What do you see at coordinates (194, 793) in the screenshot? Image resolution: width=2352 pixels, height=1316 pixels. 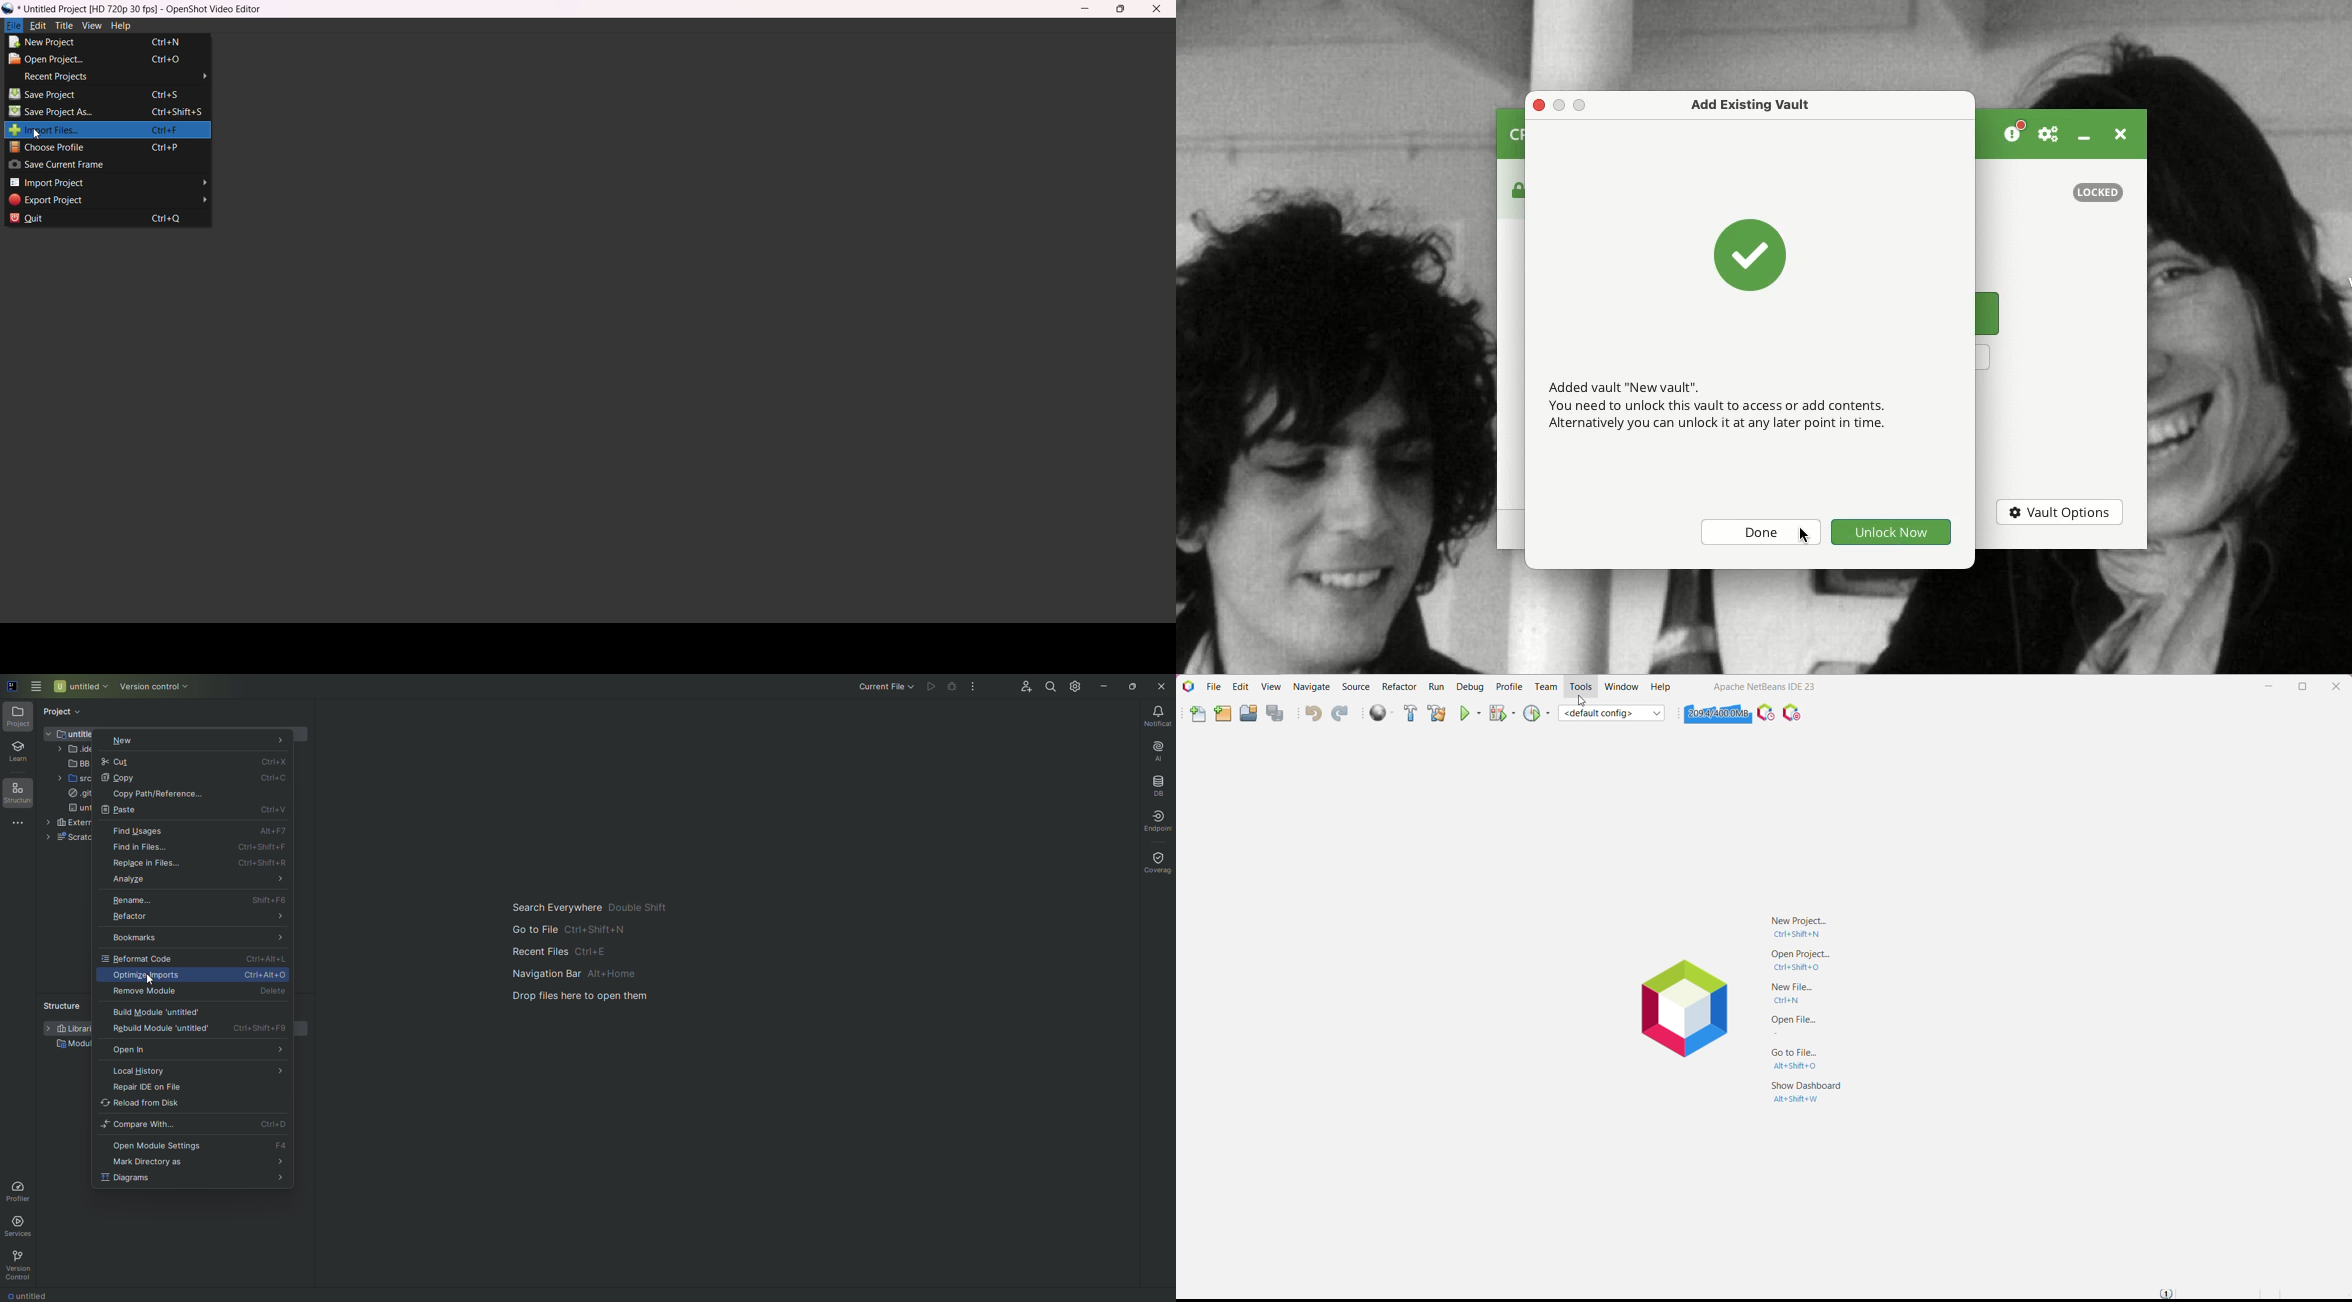 I see `Copy Path References` at bounding box center [194, 793].